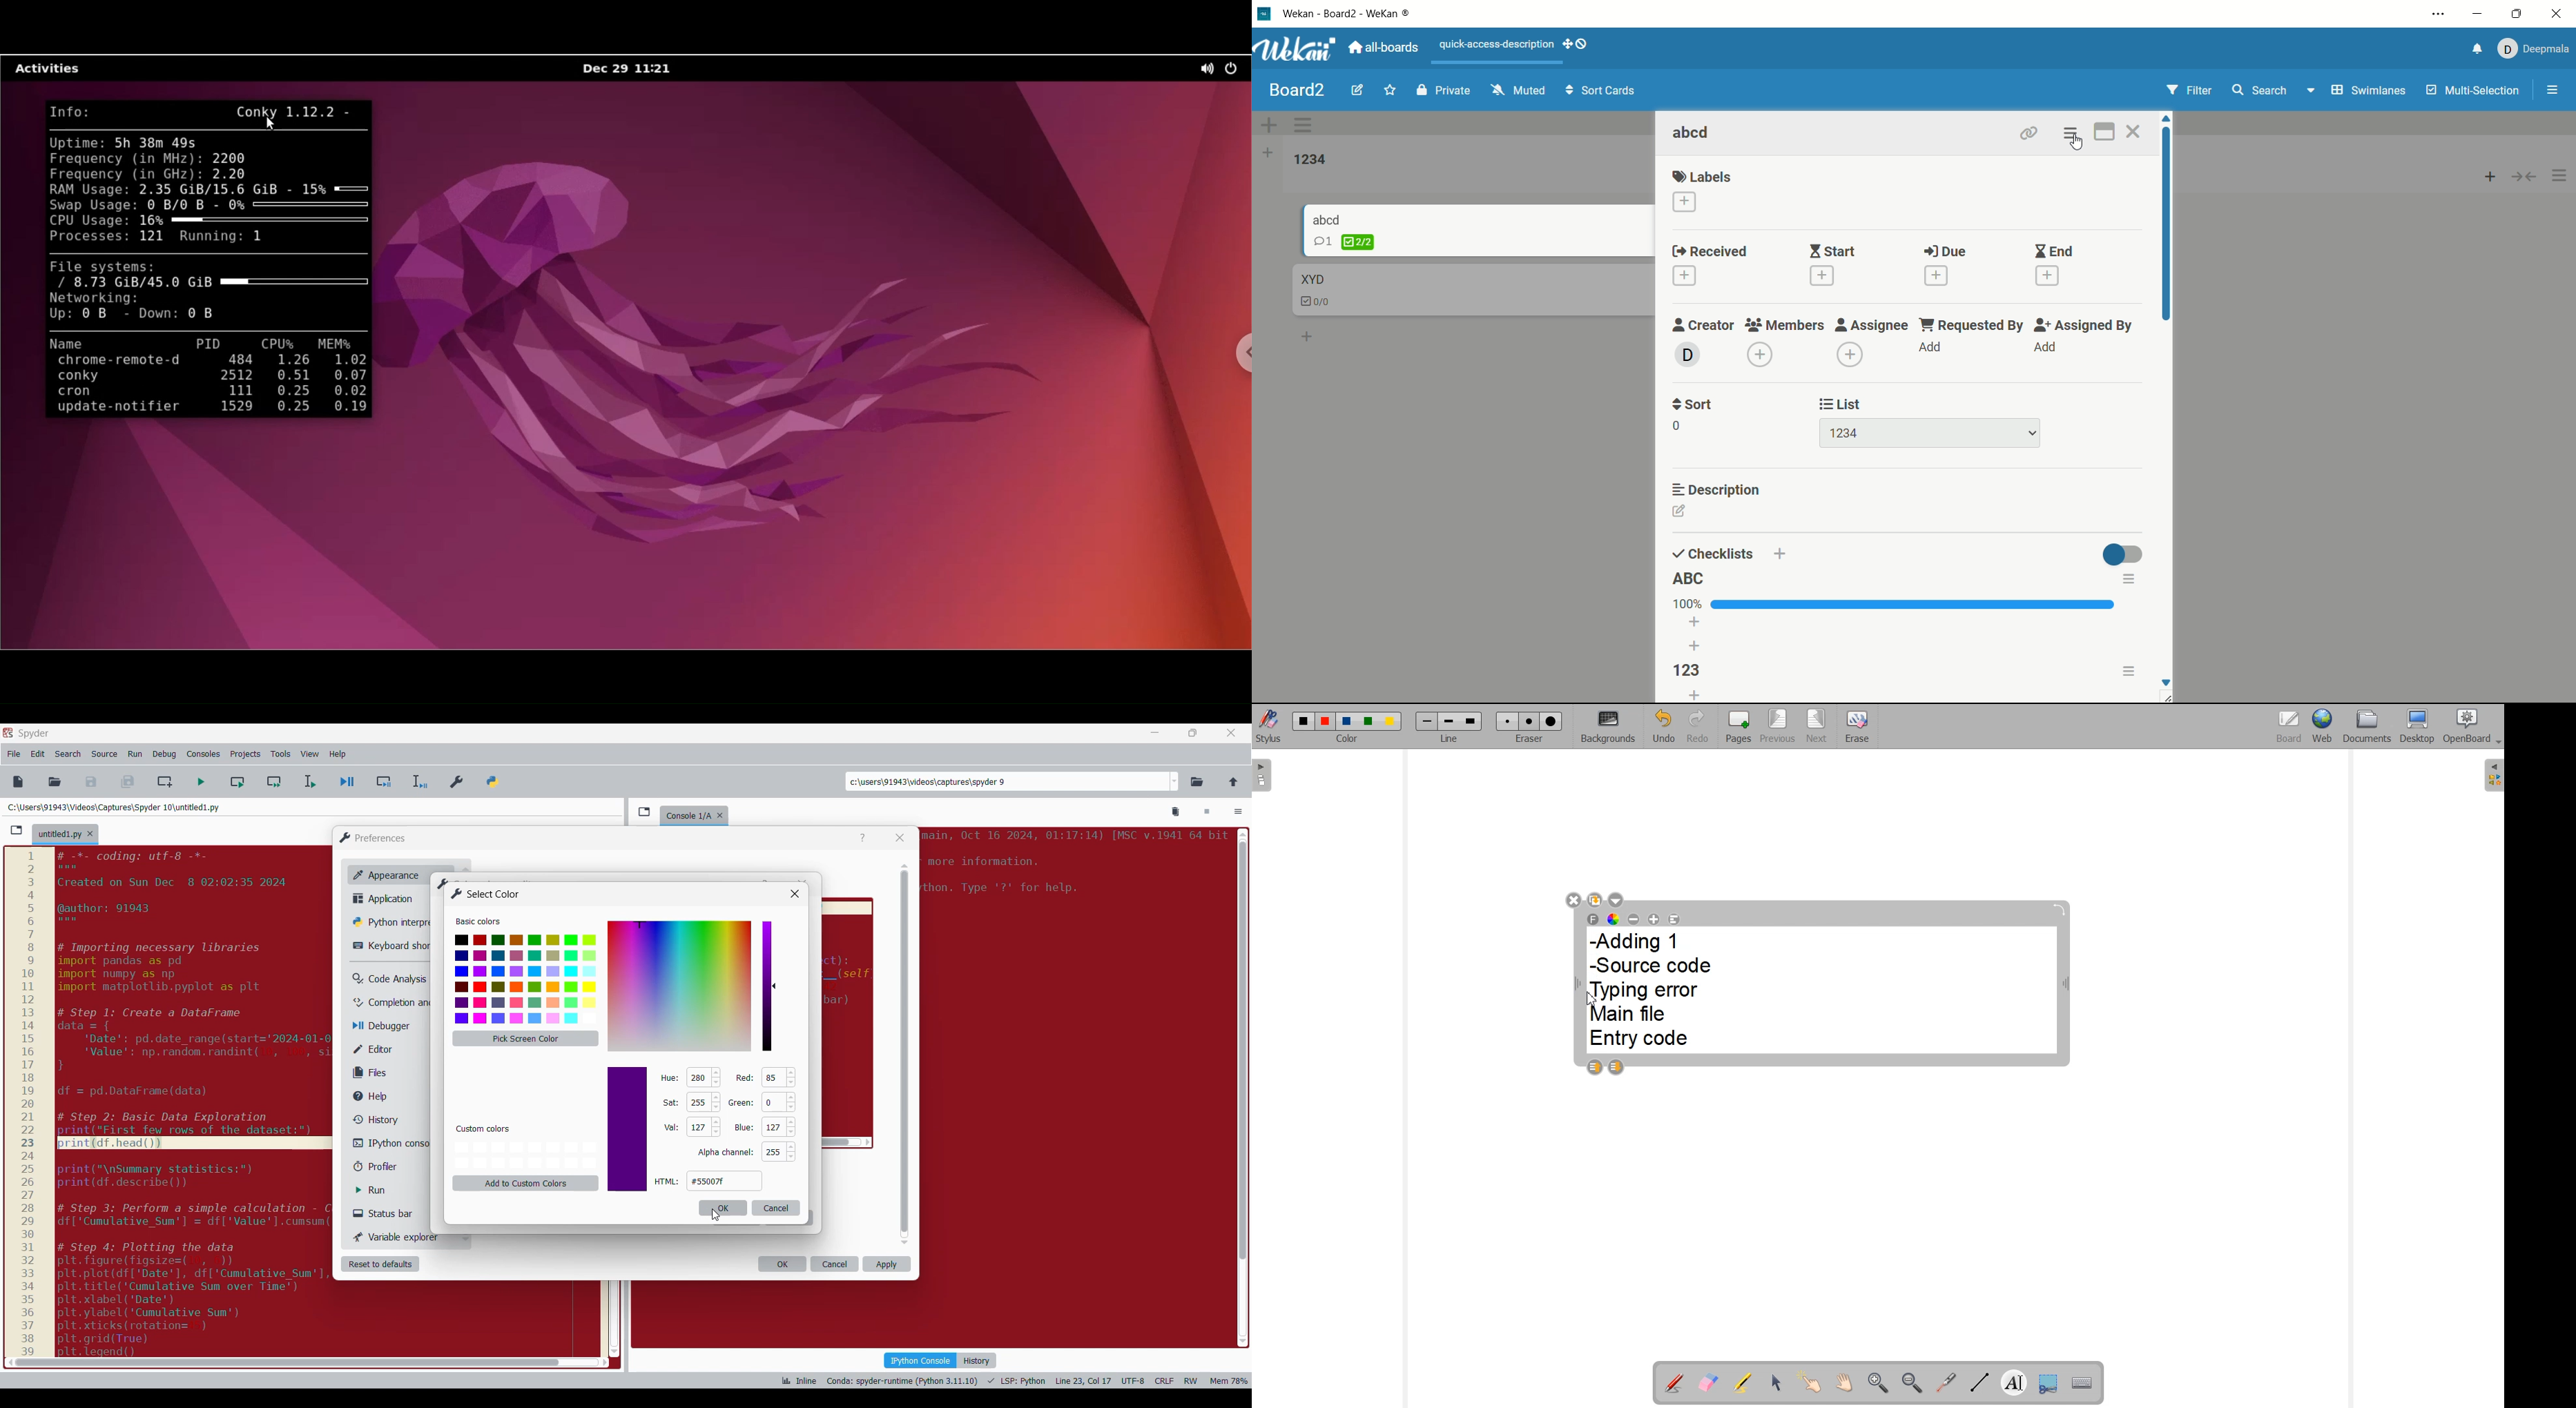  What do you see at coordinates (1816, 726) in the screenshot?
I see `Next` at bounding box center [1816, 726].